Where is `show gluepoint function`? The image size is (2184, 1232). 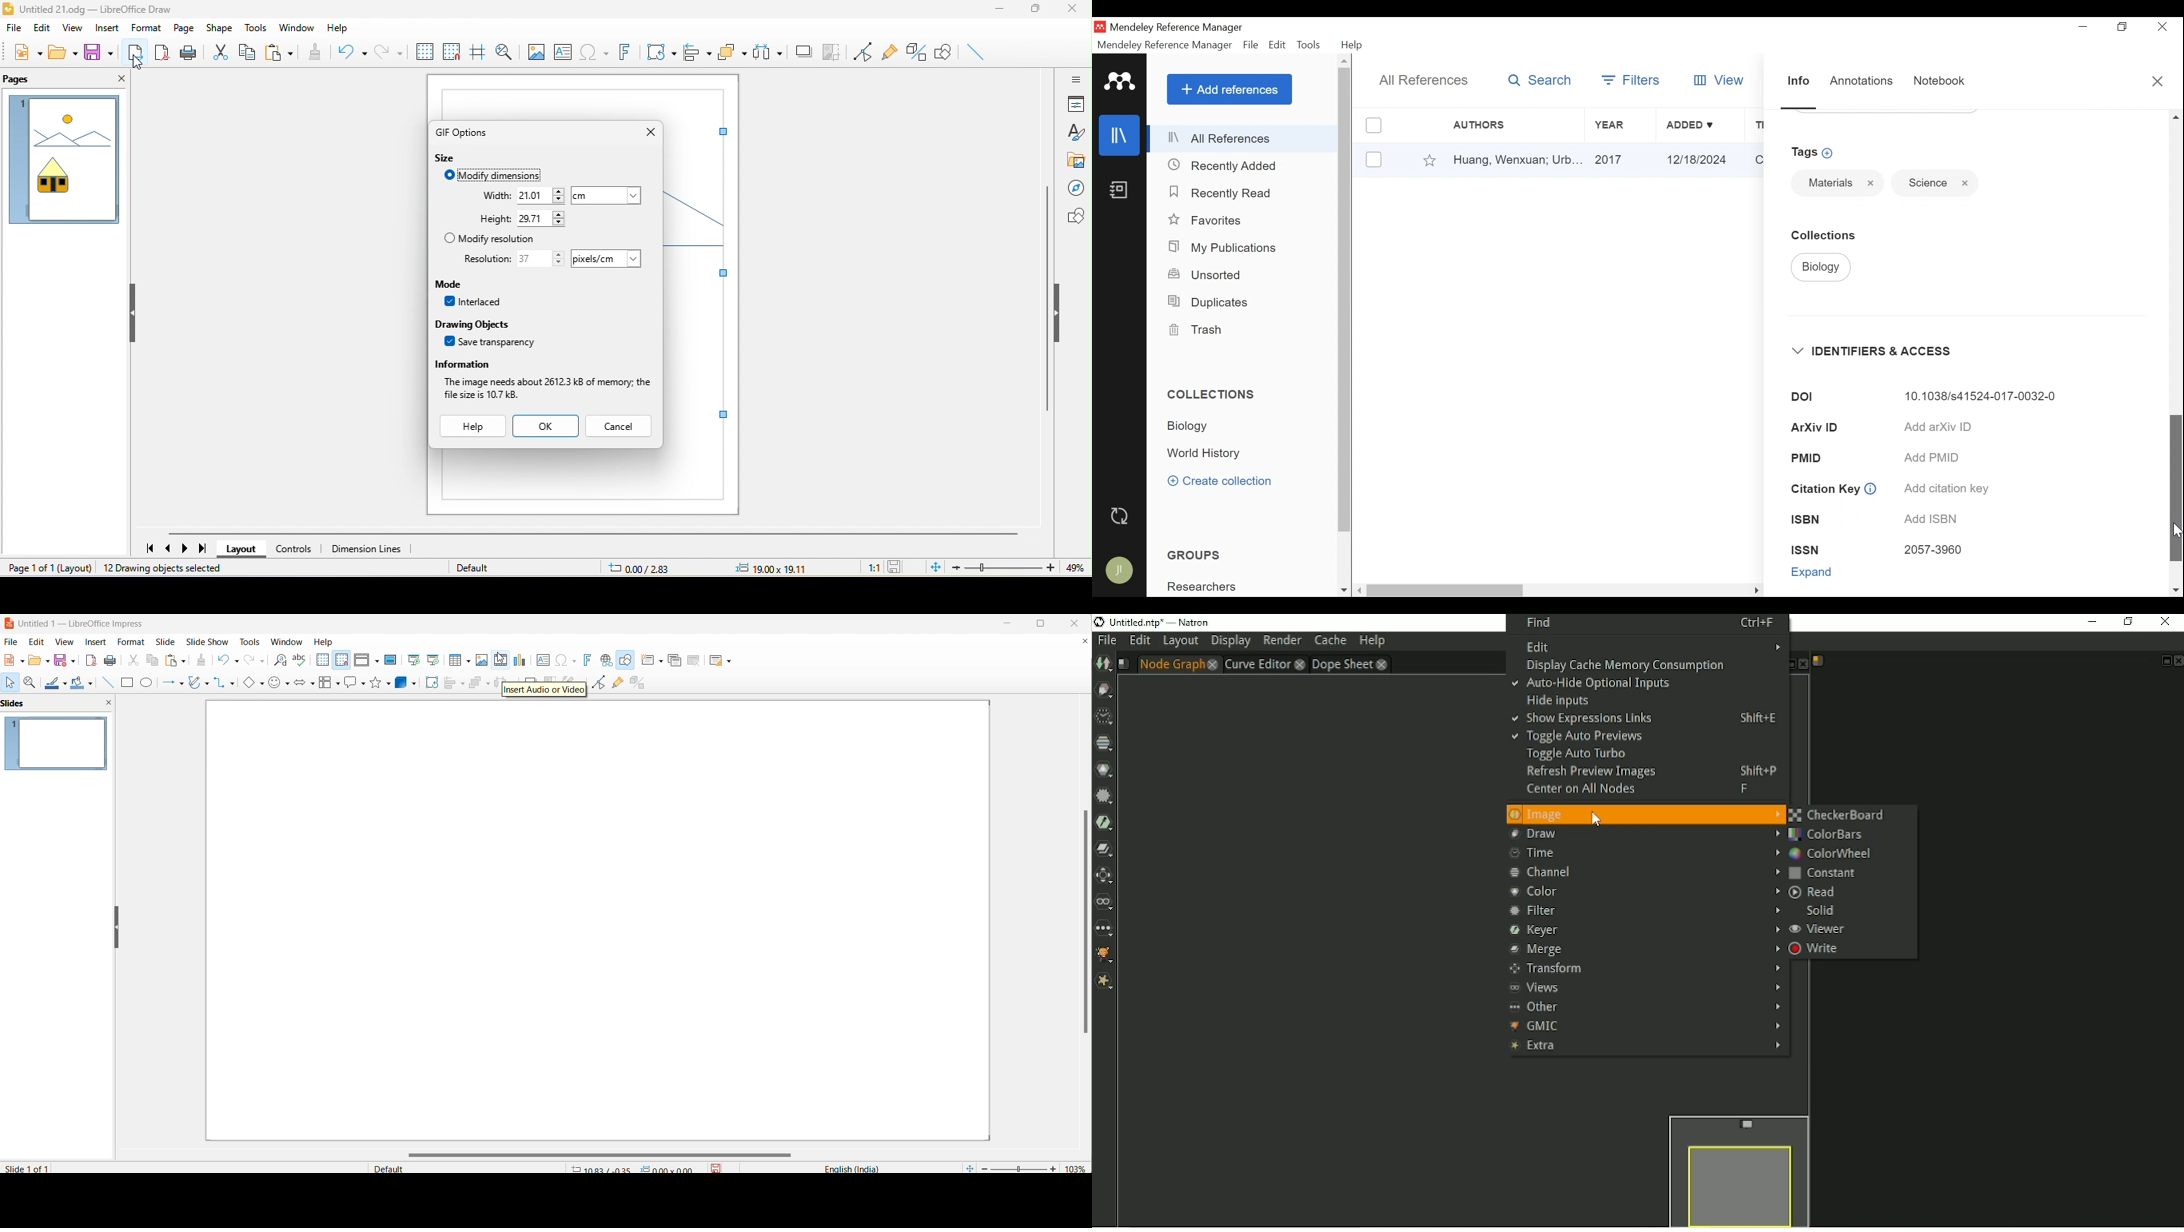 show gluepoint function is located at coordinates (620, 684).